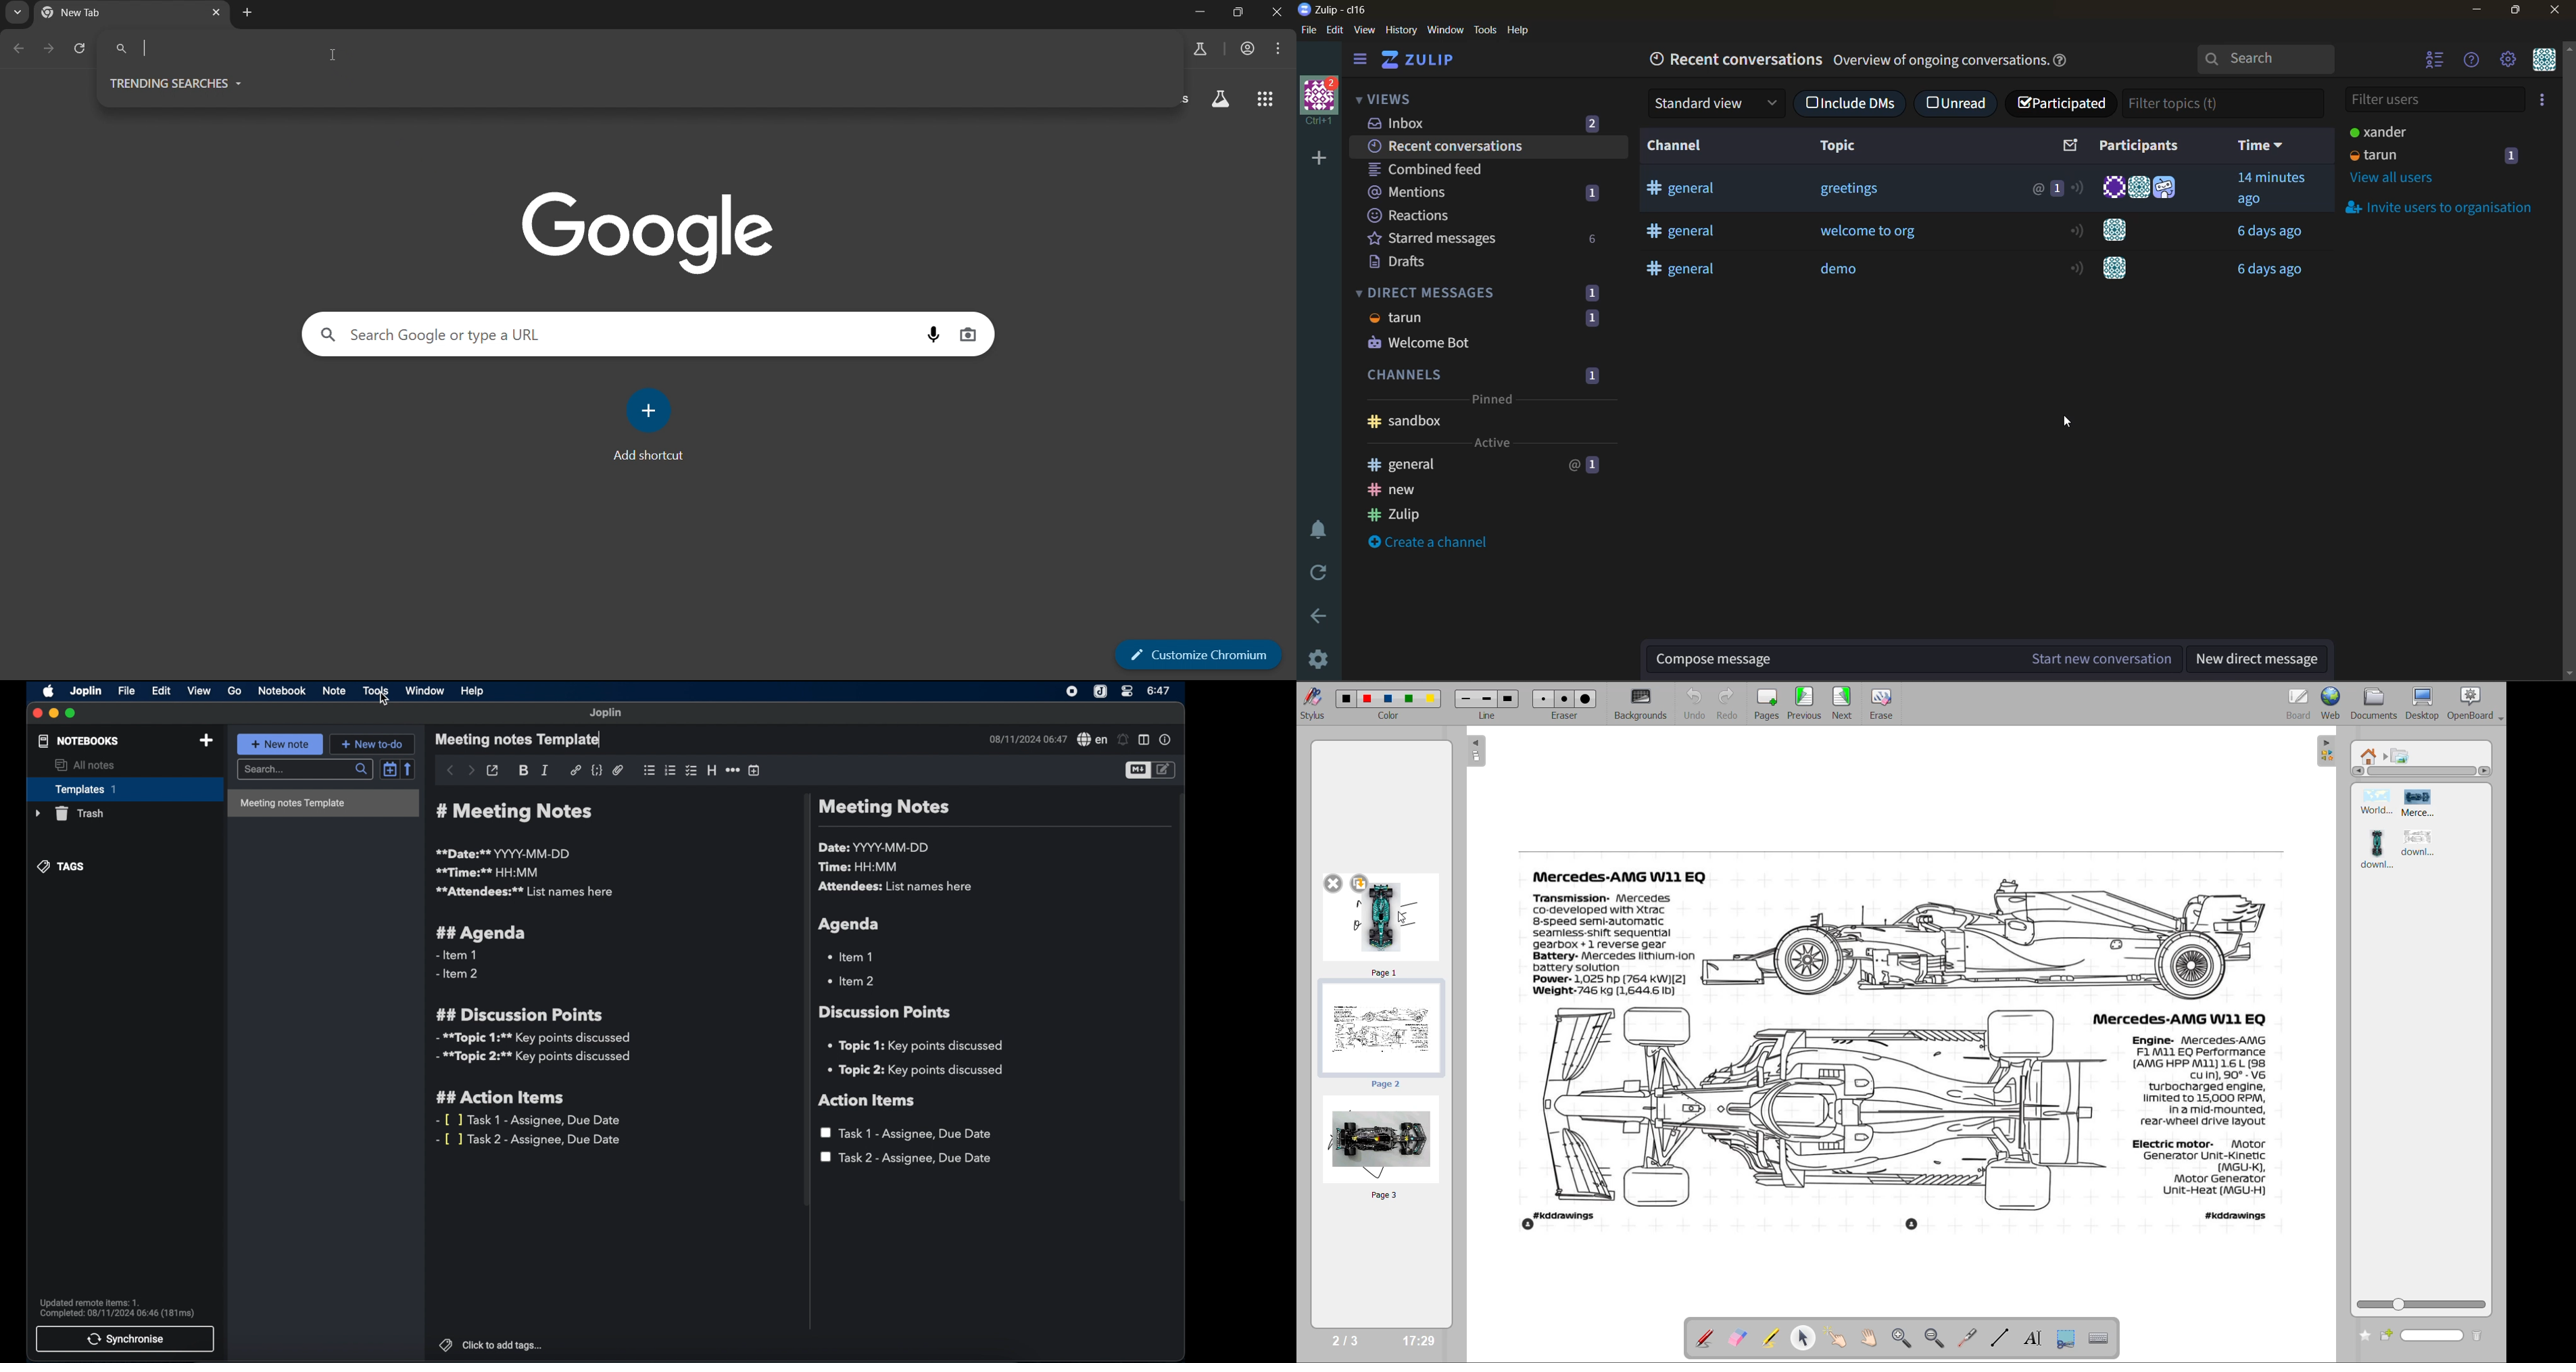 The image size is (2576, 1372). I want to click on trash, so click(68, 813).